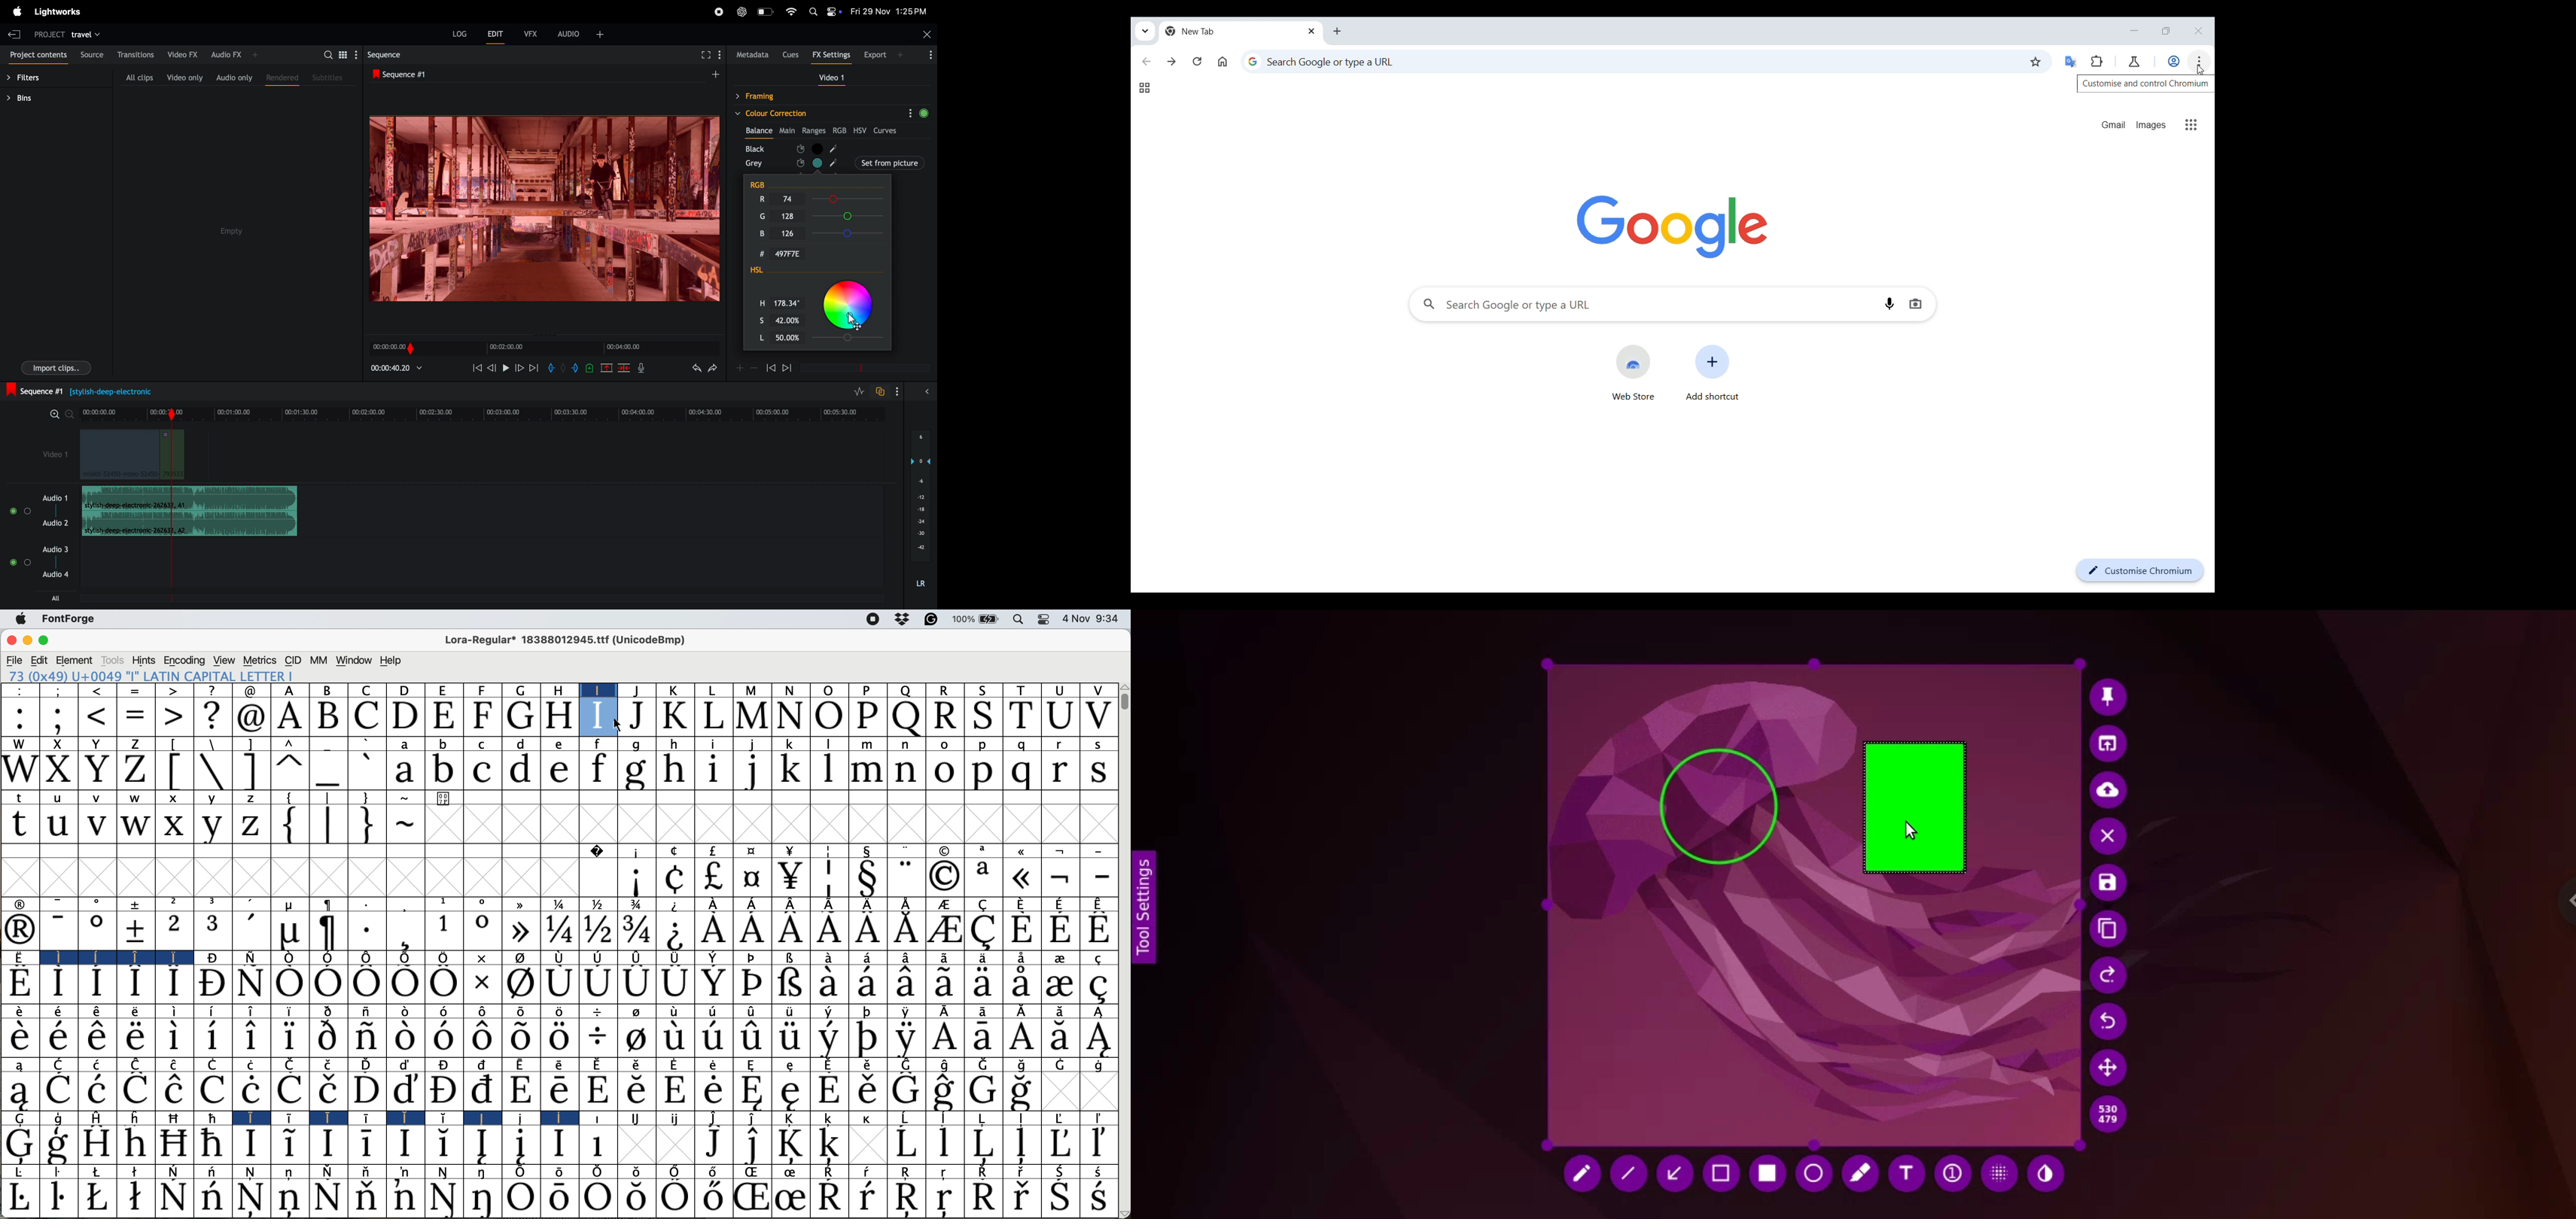  I want to click on Symbol, so click(792, 877).